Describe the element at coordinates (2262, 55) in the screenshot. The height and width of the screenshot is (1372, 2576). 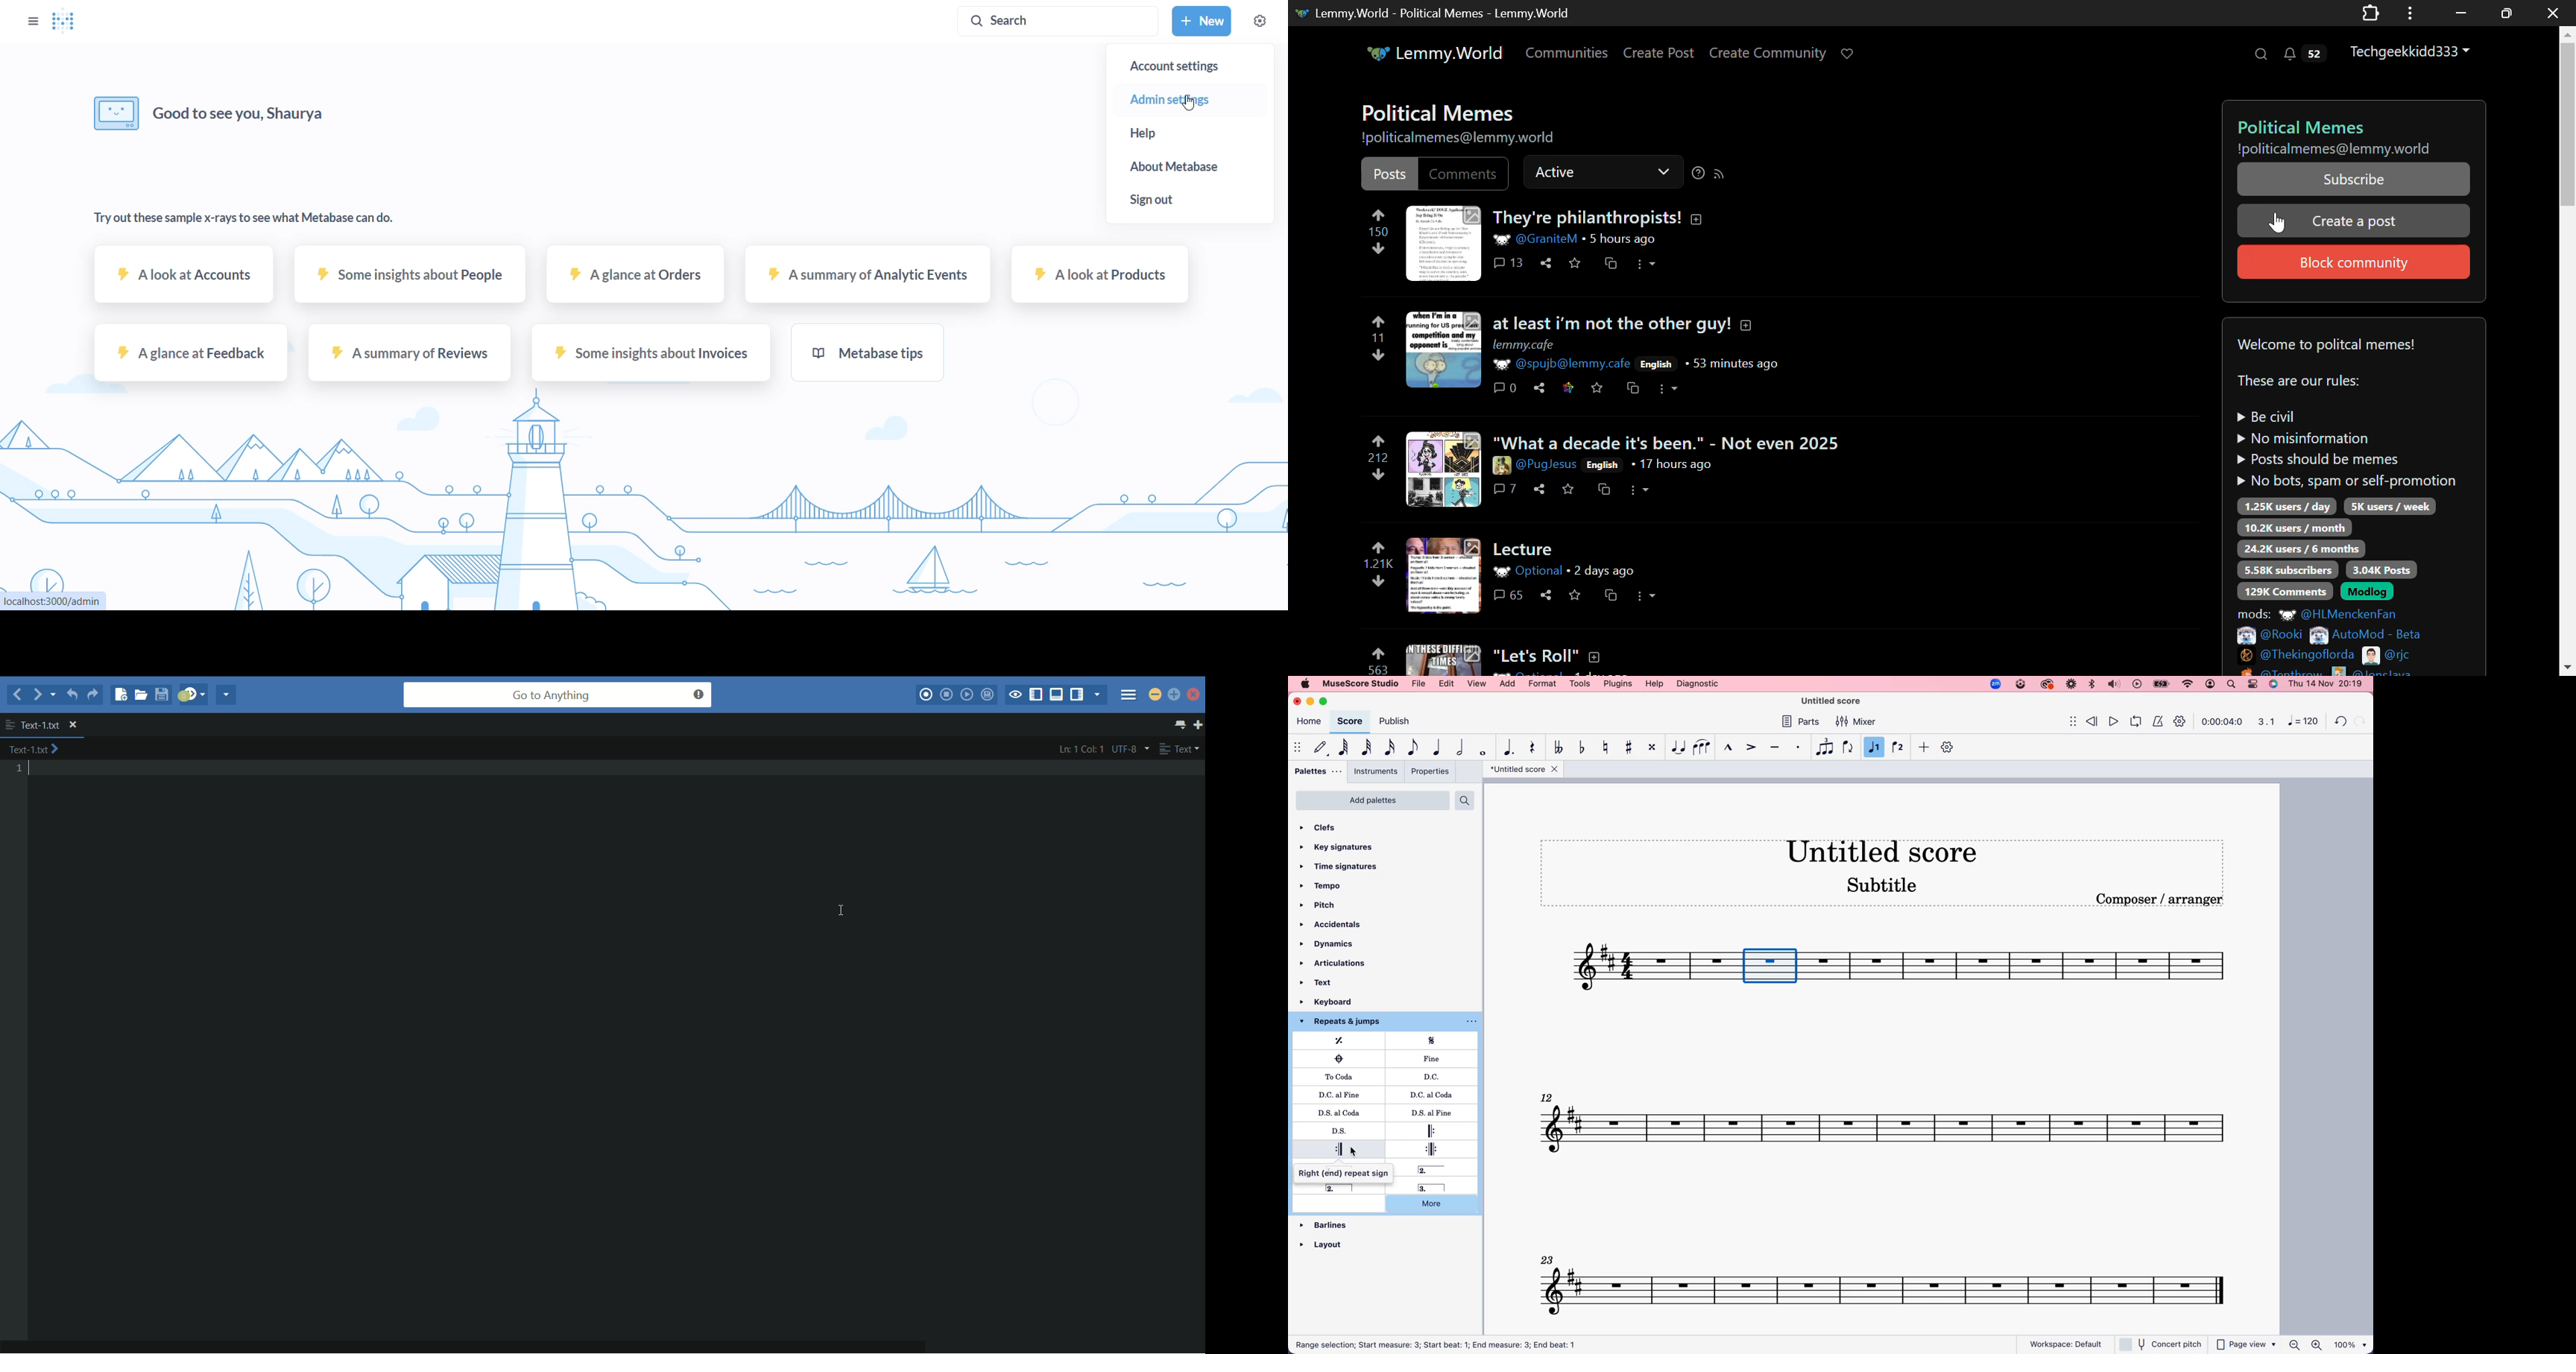
I see `Search` at that location.